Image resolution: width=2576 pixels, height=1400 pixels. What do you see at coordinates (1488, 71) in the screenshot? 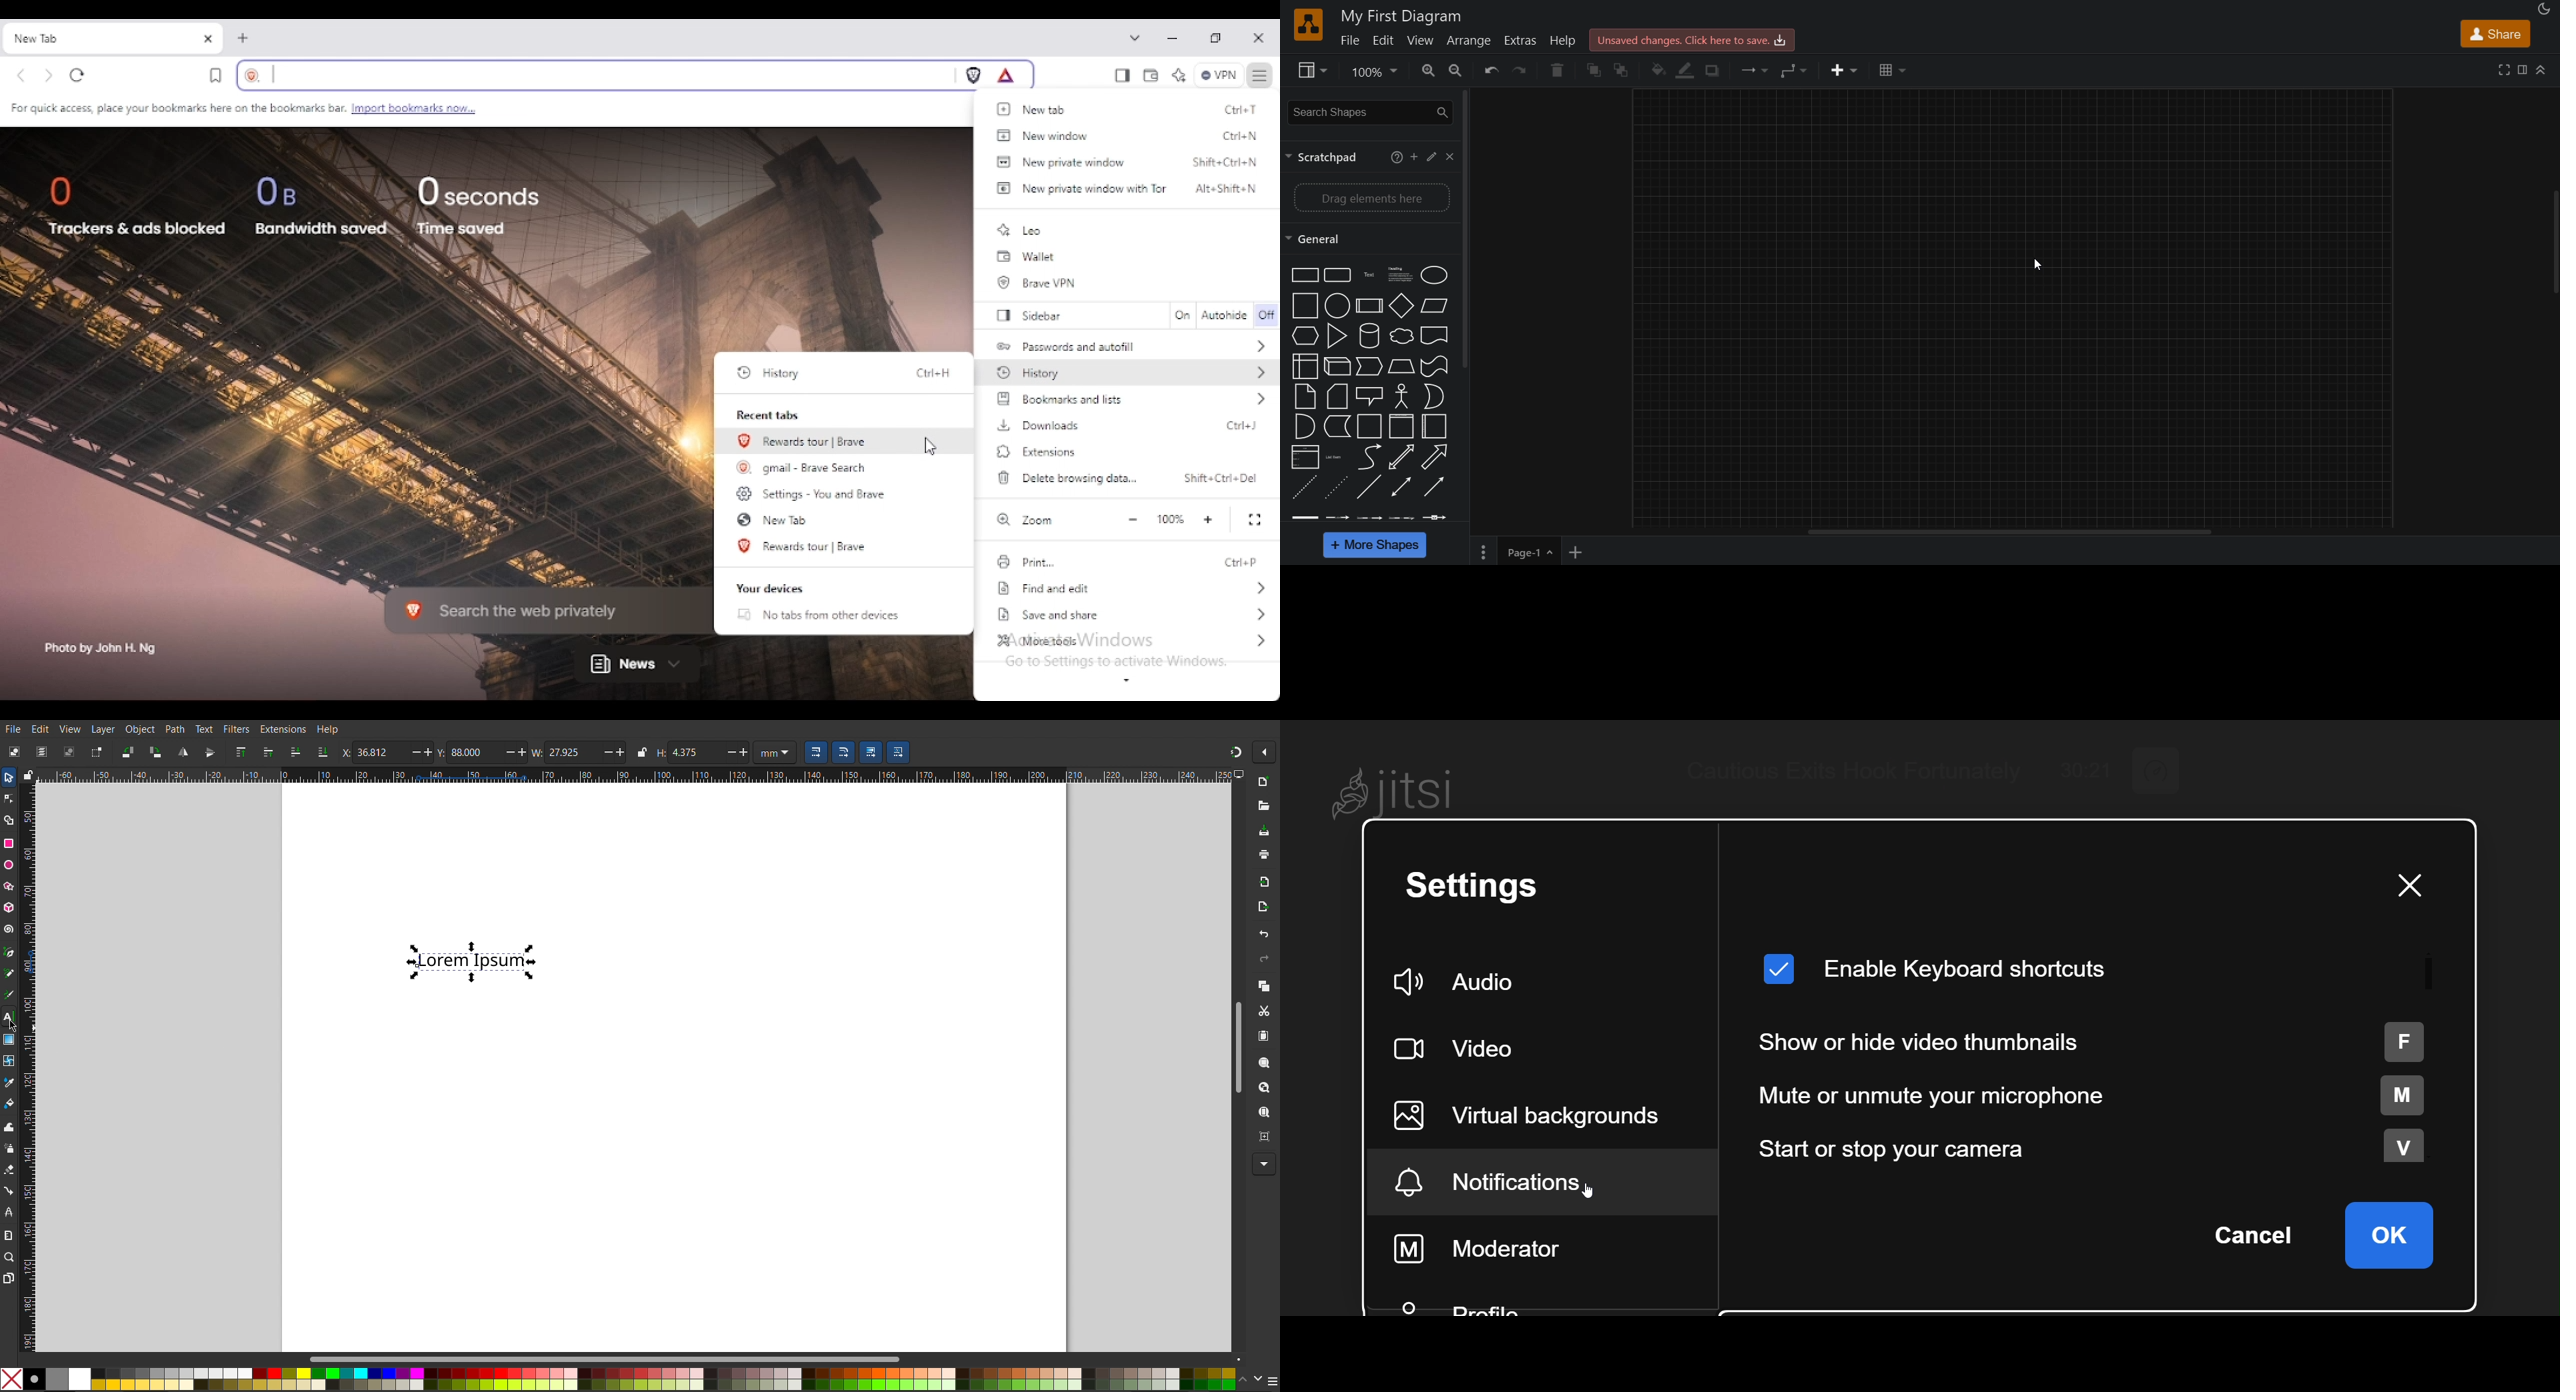
I see `undo` at bounding box center [1488, 71].